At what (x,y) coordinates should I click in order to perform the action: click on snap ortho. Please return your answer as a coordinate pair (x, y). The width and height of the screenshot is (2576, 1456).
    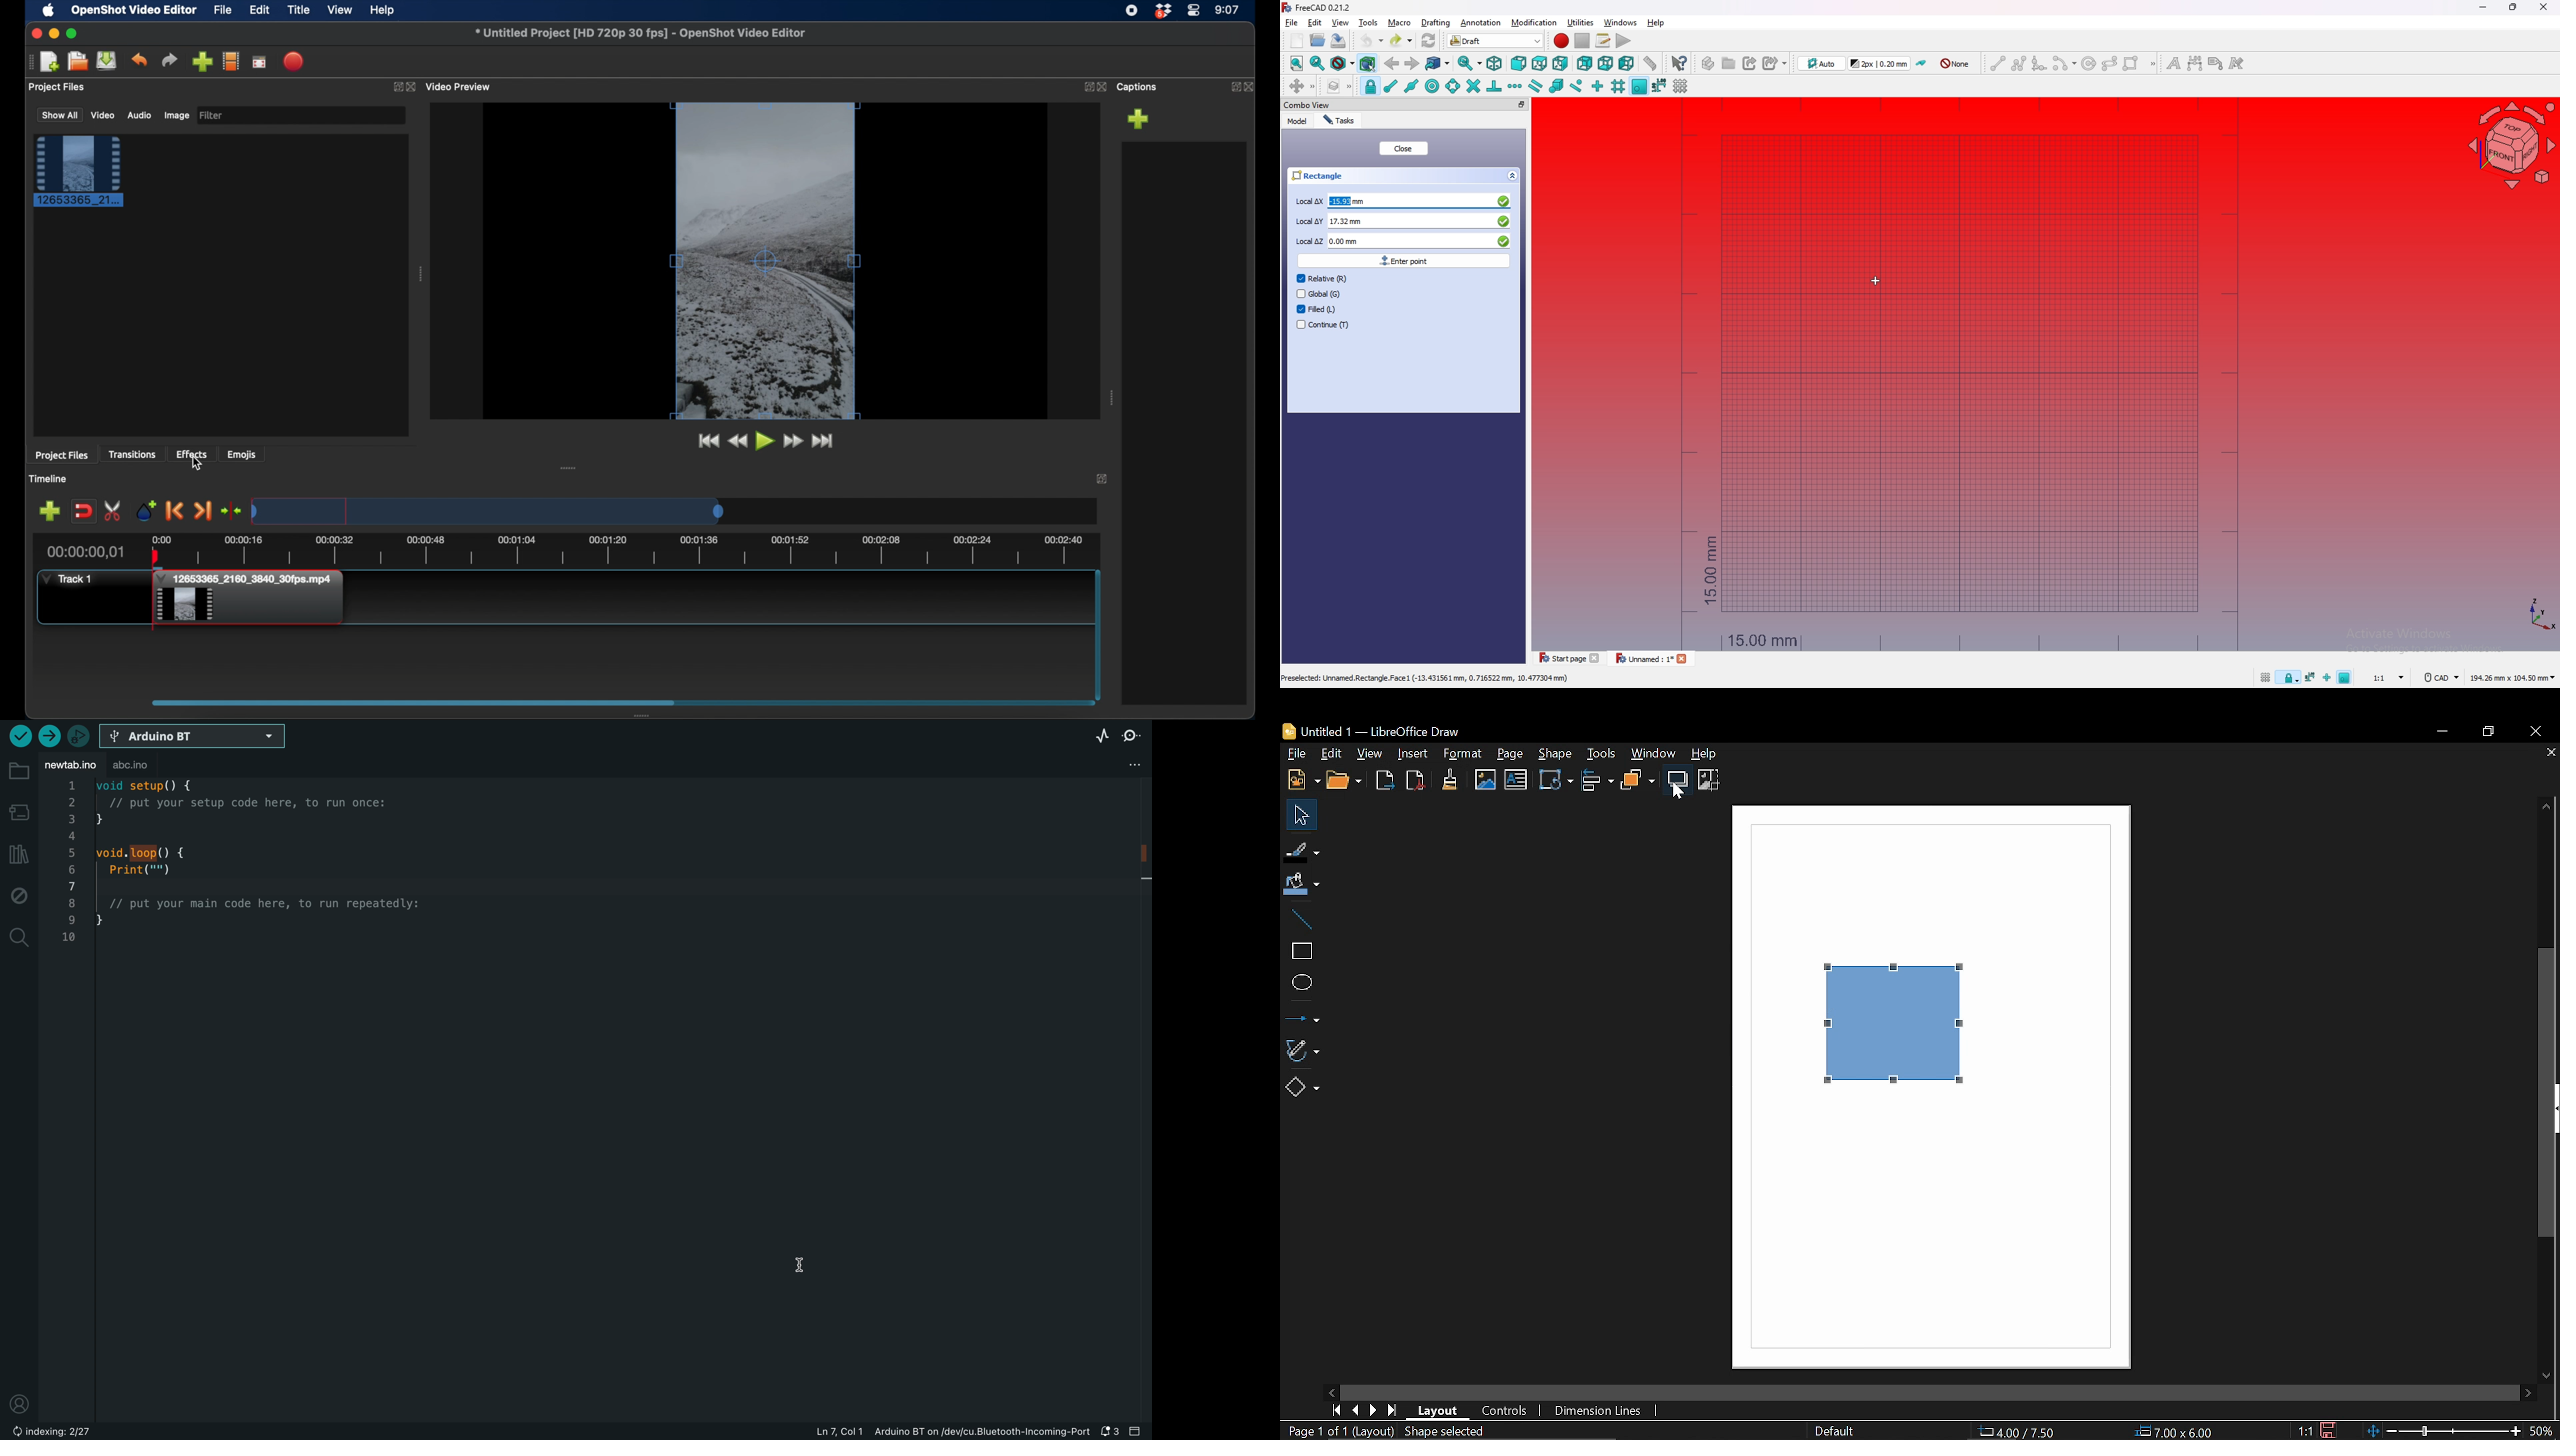
    Looking at the image, I should click on (1597, 87).